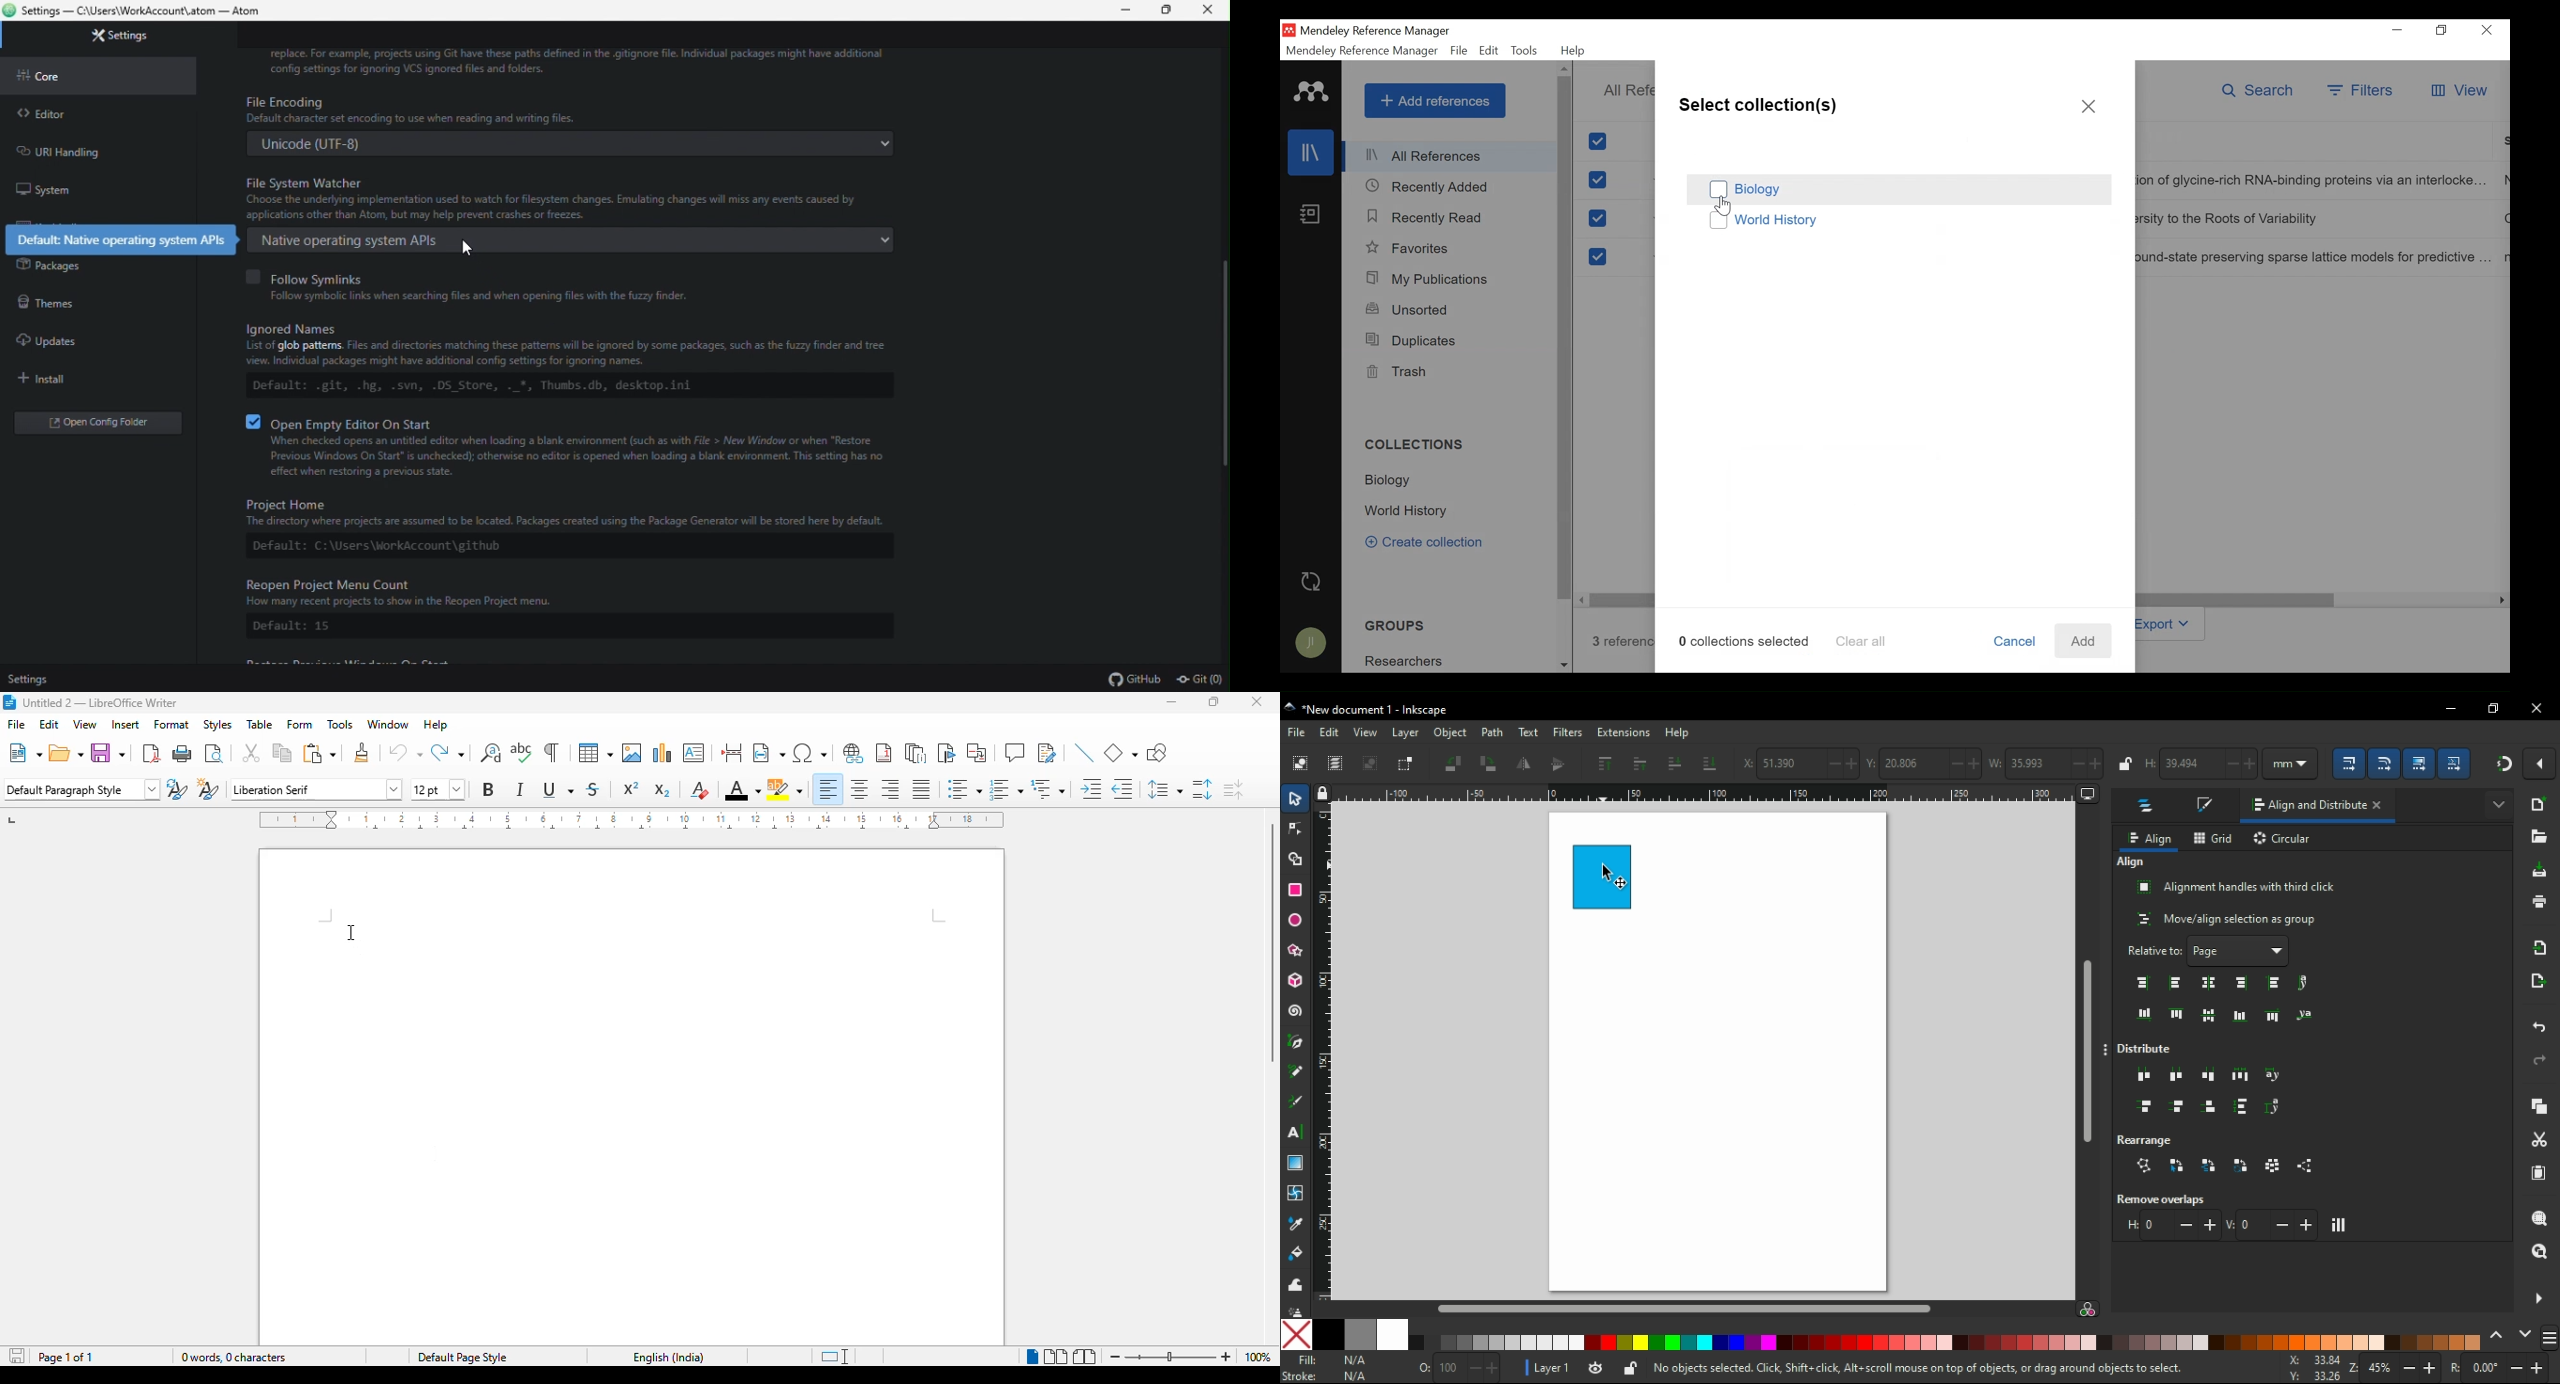 Image resolution: width=2576 pixels, height=1400 pixels. What do you see at coordinates (1295, 1011) in the screenshot?
I see `spiral tool` at bounding box center [1295, 1011].